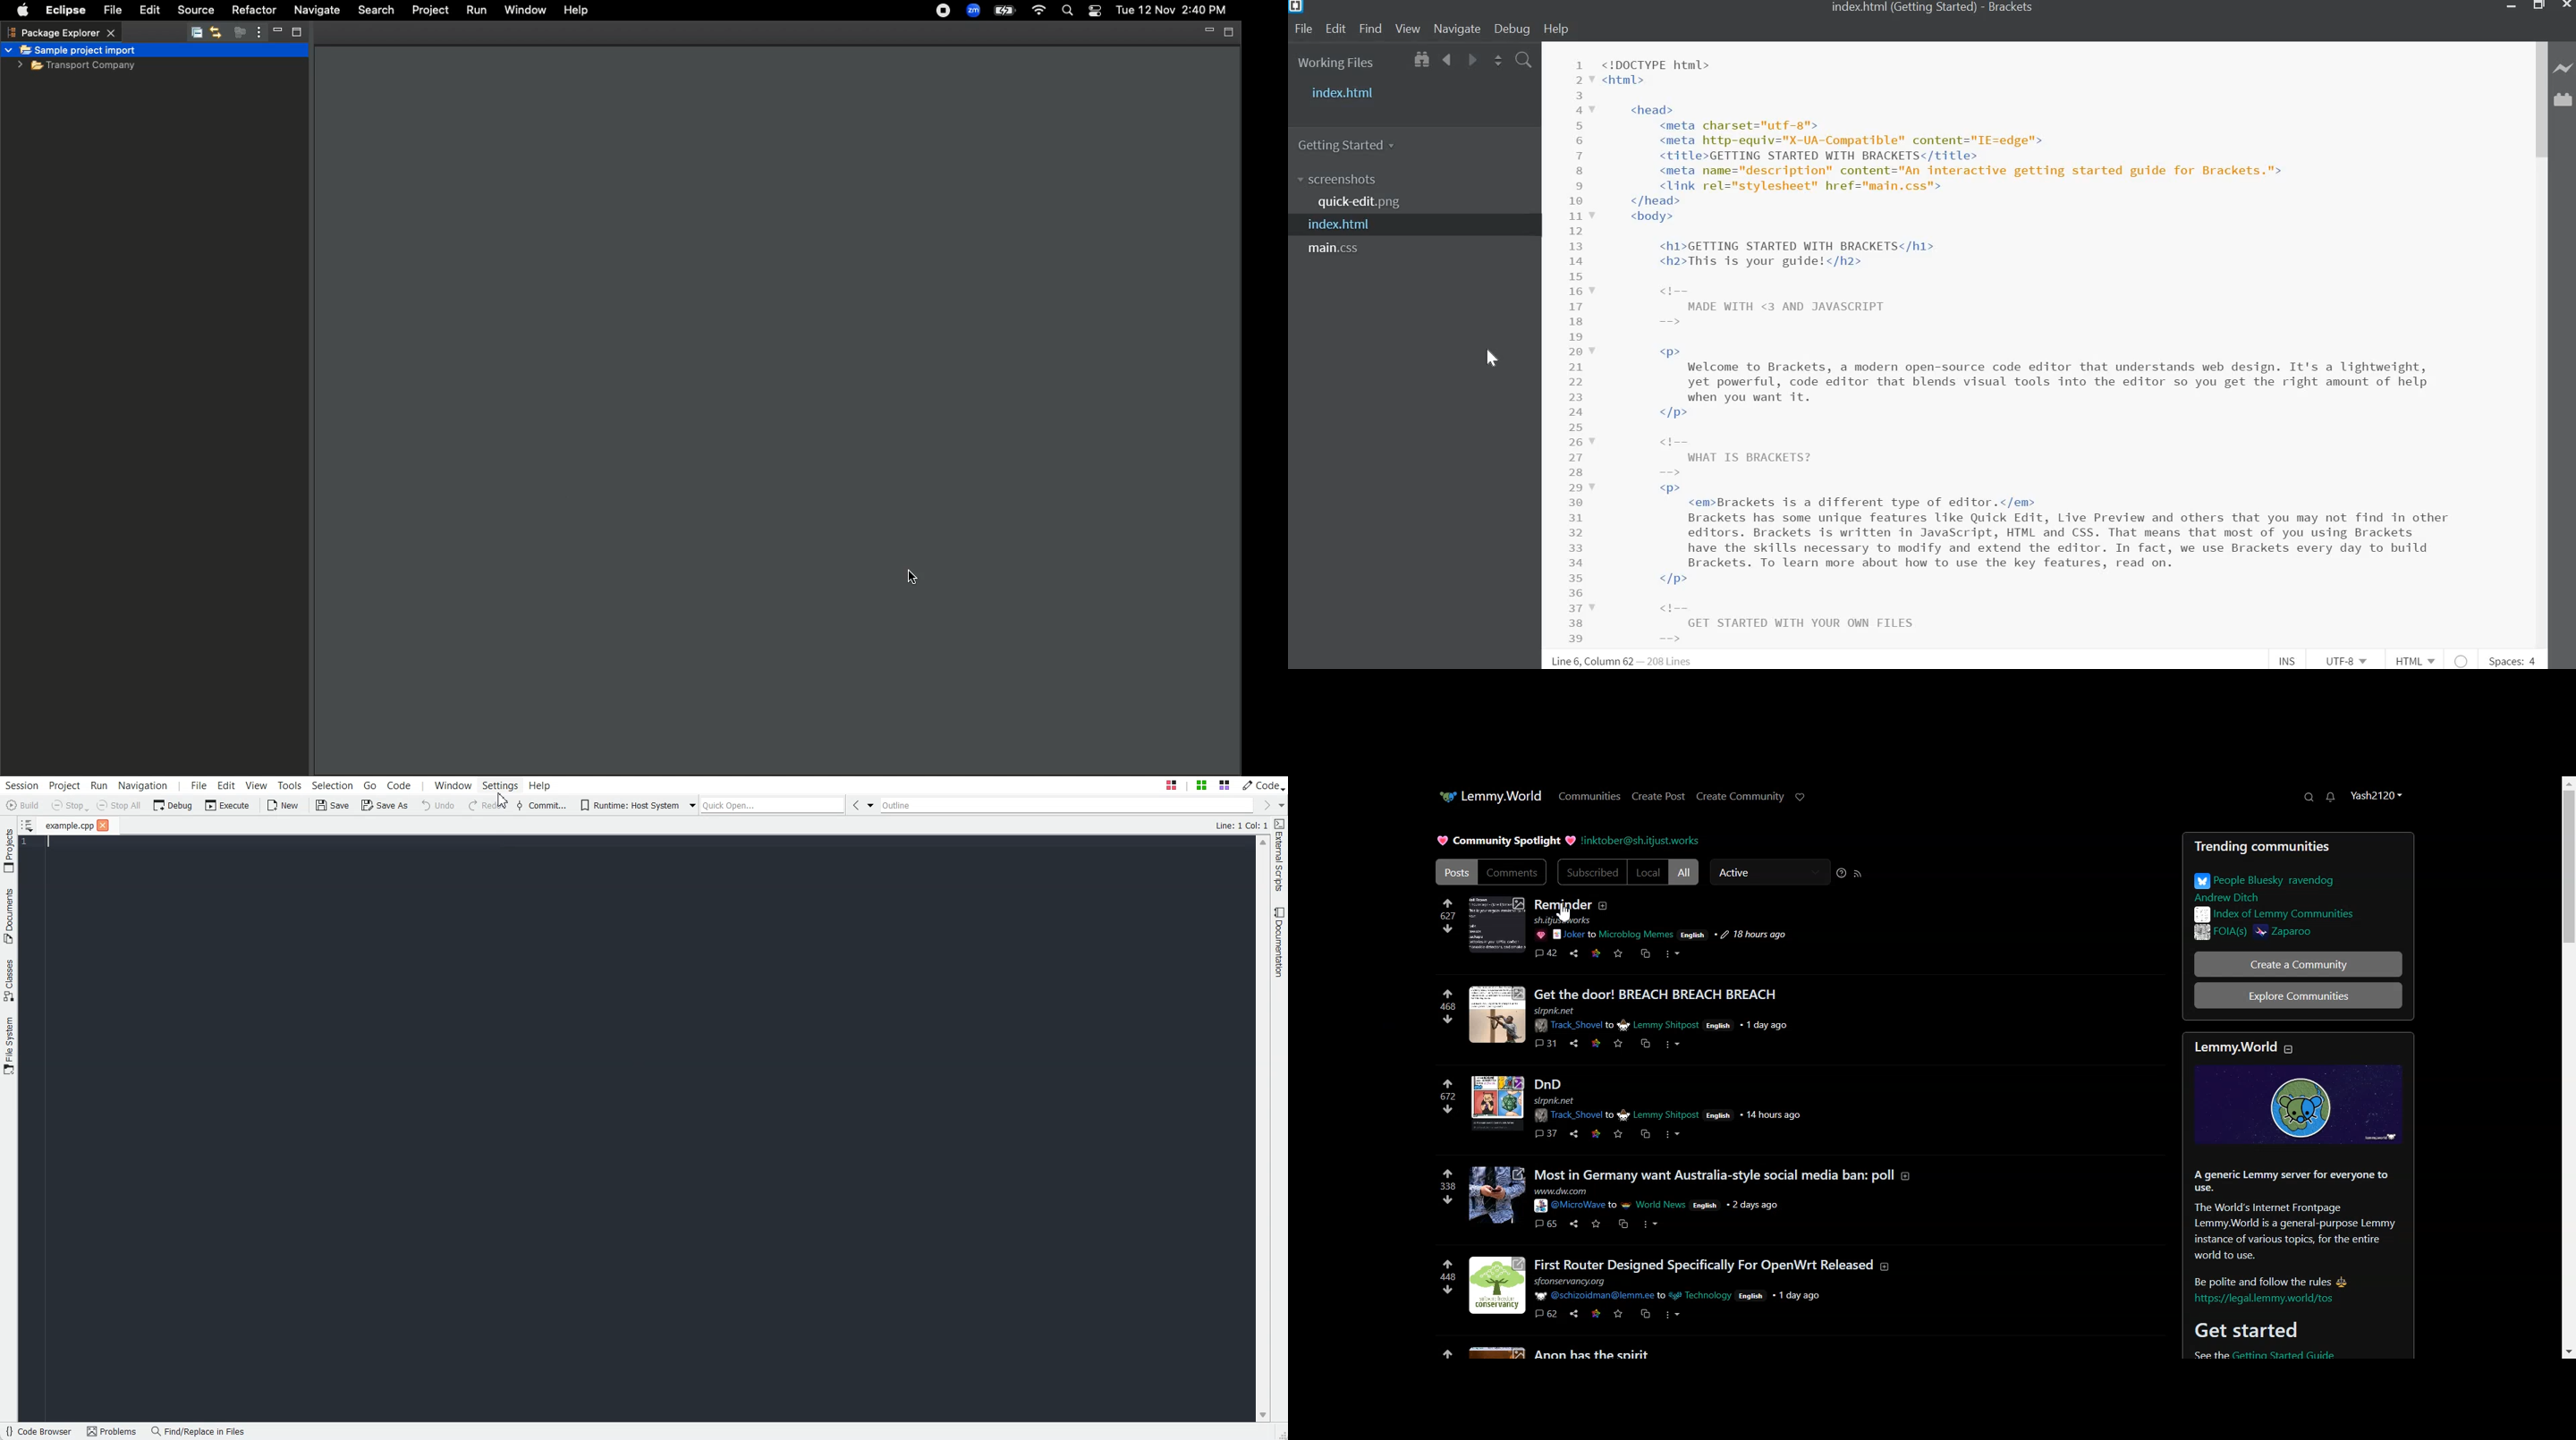 Image resolution: width=2576 pixels, height=1456 pixels. Describe the element at coordinates (1407, 30) in the screenshot. I see `View` at that location.